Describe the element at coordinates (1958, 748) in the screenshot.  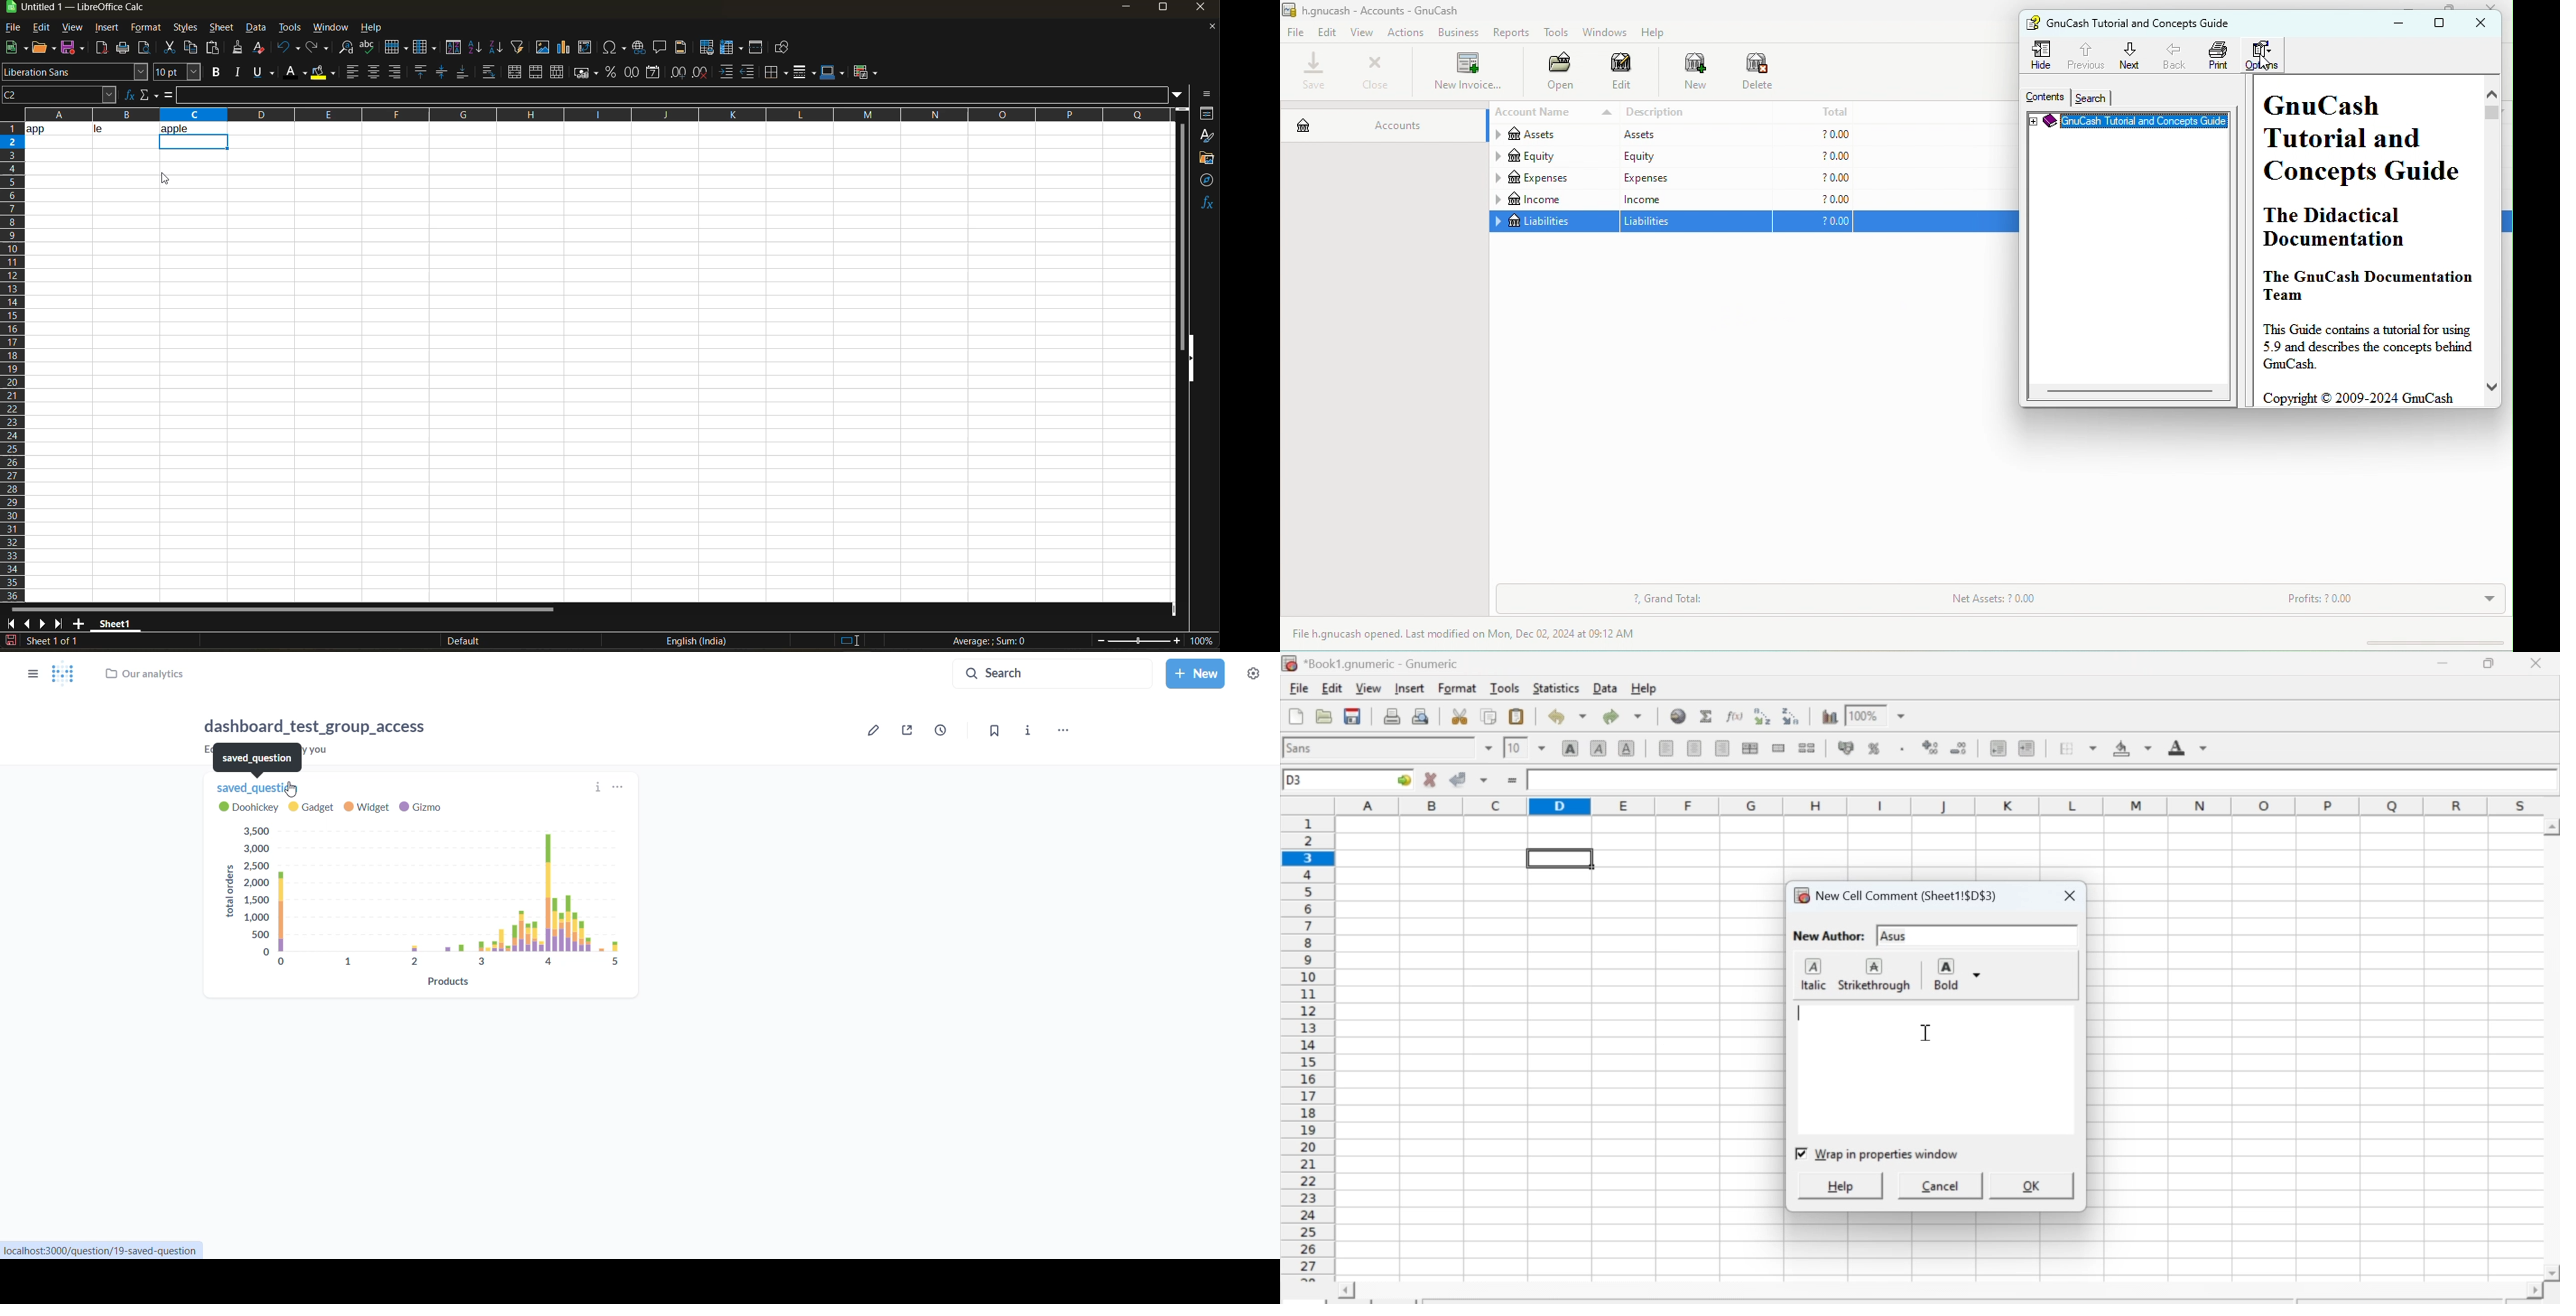
I see `Decrease number of decimals` at that location.